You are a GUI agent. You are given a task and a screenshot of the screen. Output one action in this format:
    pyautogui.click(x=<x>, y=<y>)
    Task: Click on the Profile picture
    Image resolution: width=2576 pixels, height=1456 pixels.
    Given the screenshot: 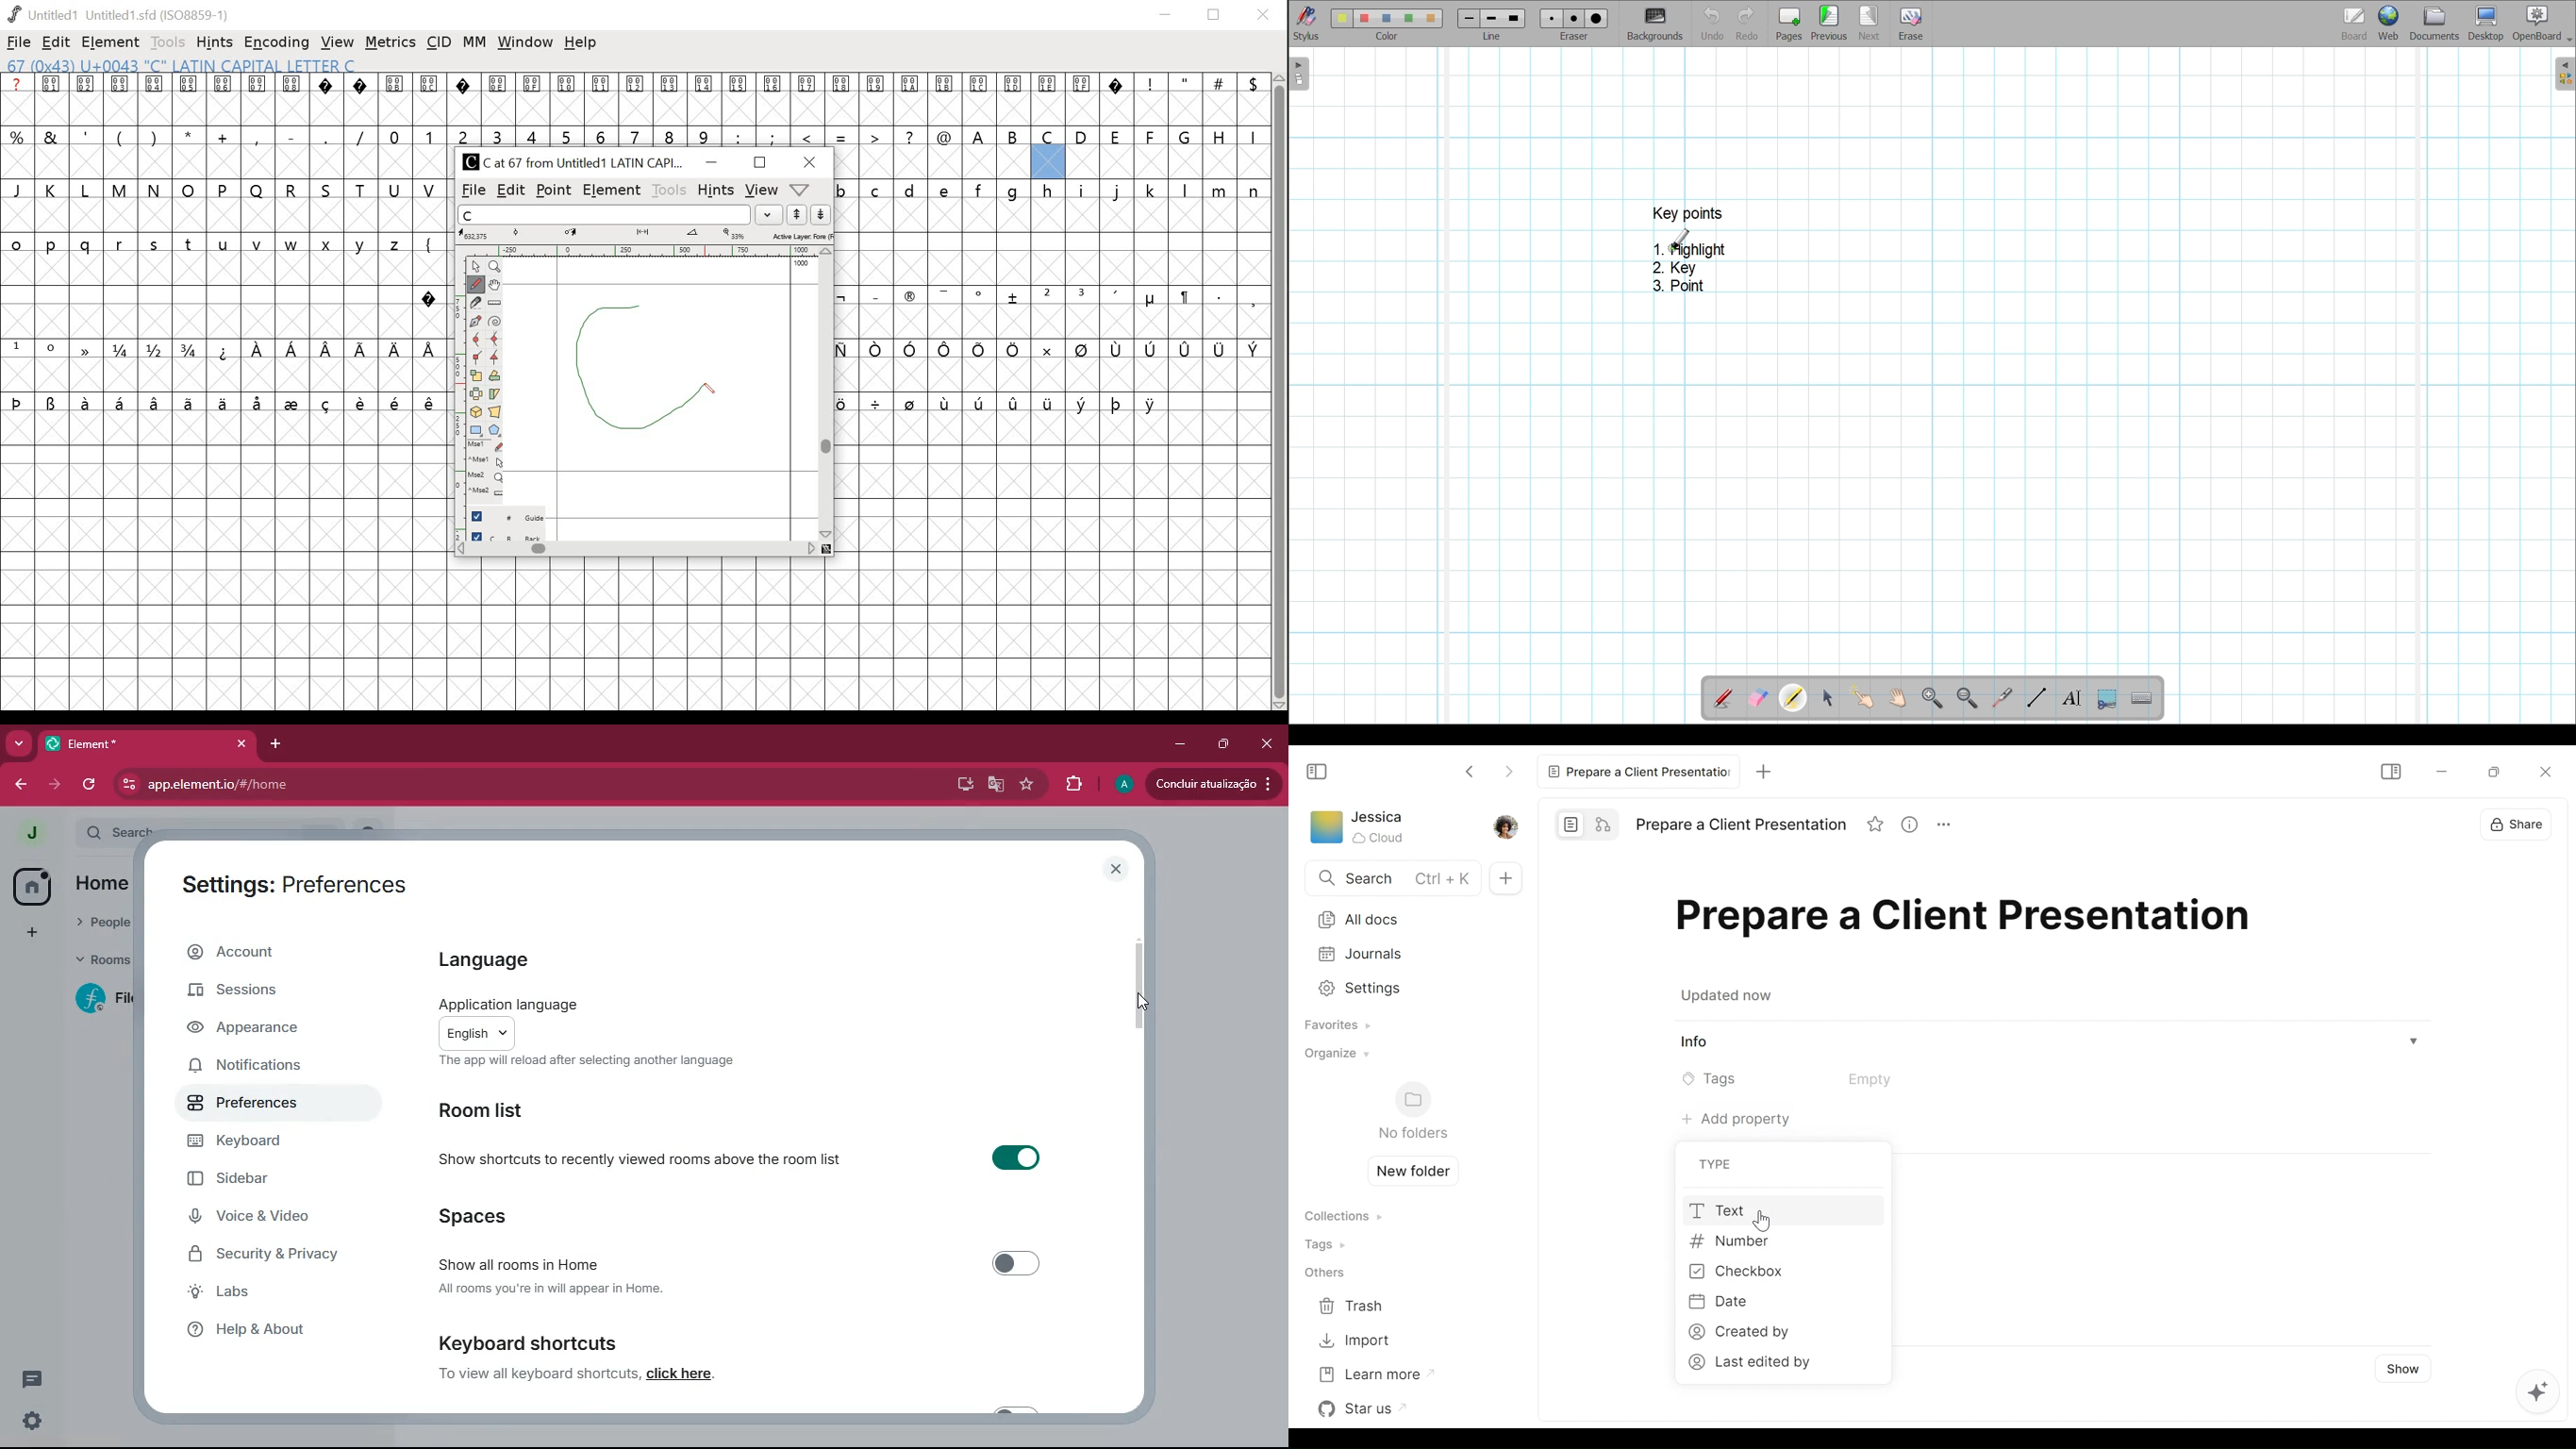 What is the action you would take?
    pyautogui.click(x=1504, y=826)
    